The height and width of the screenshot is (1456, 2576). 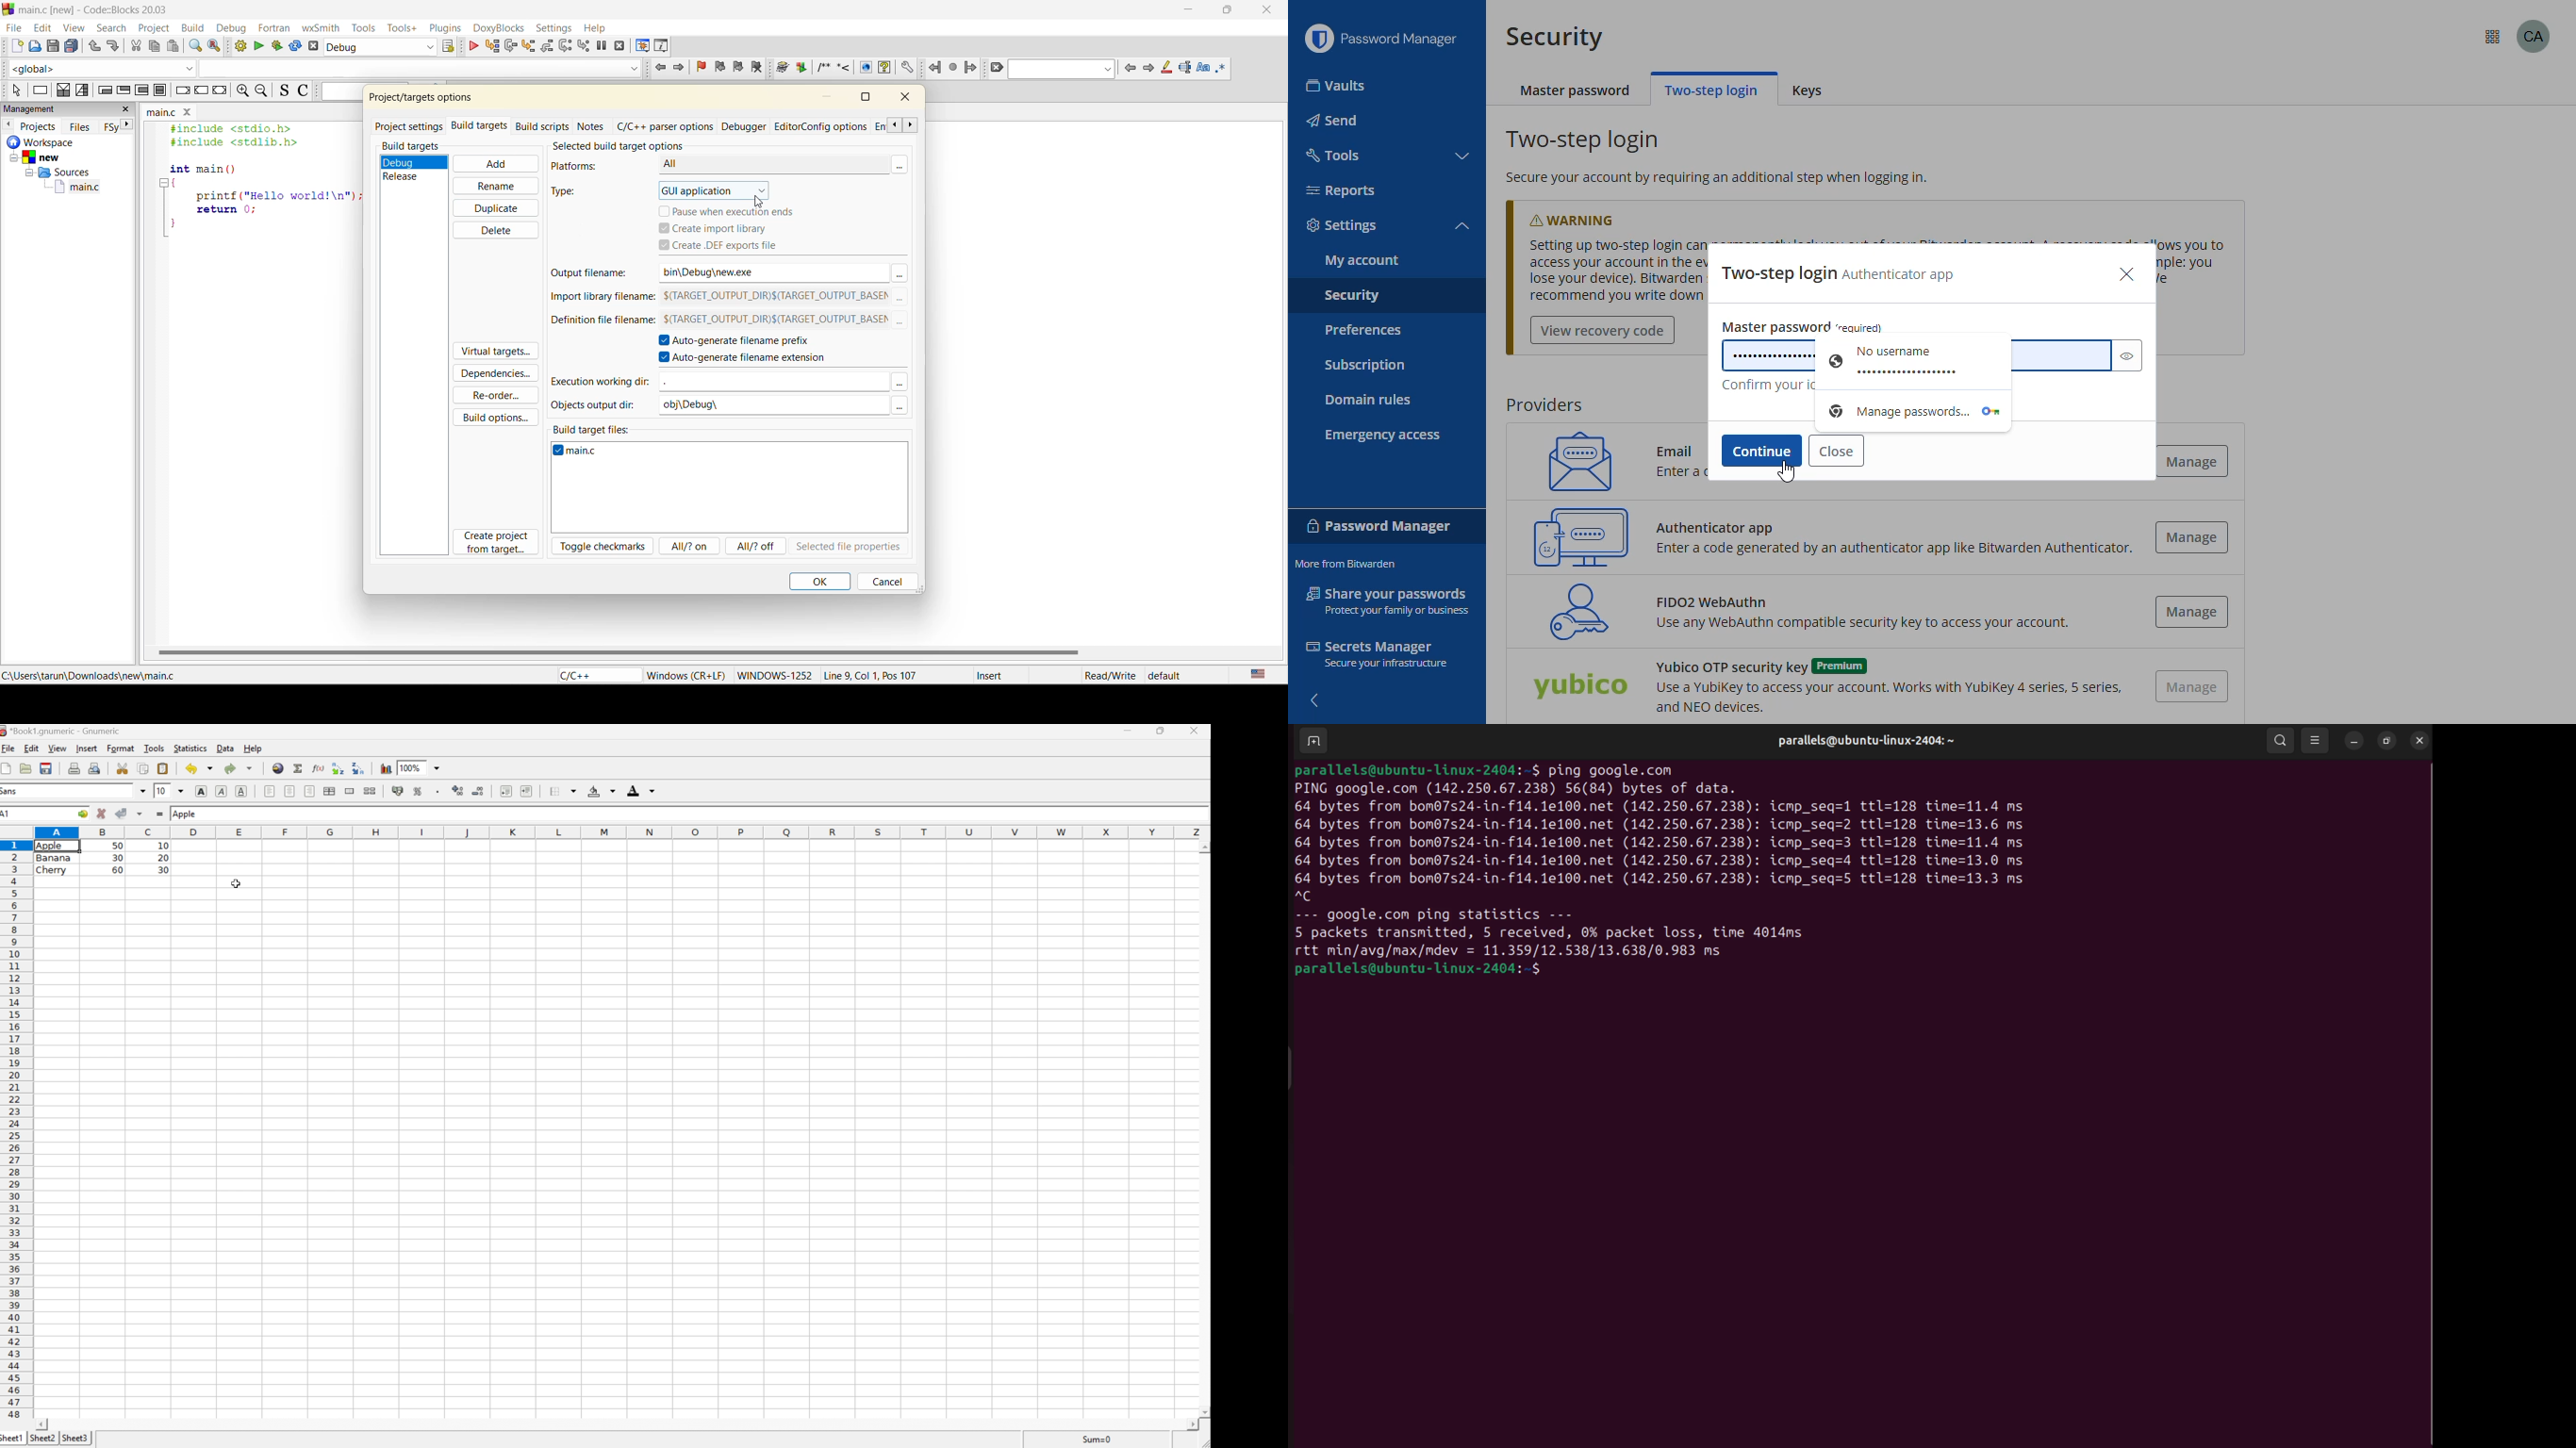 I want to click on build, so click(x=193, y=28).